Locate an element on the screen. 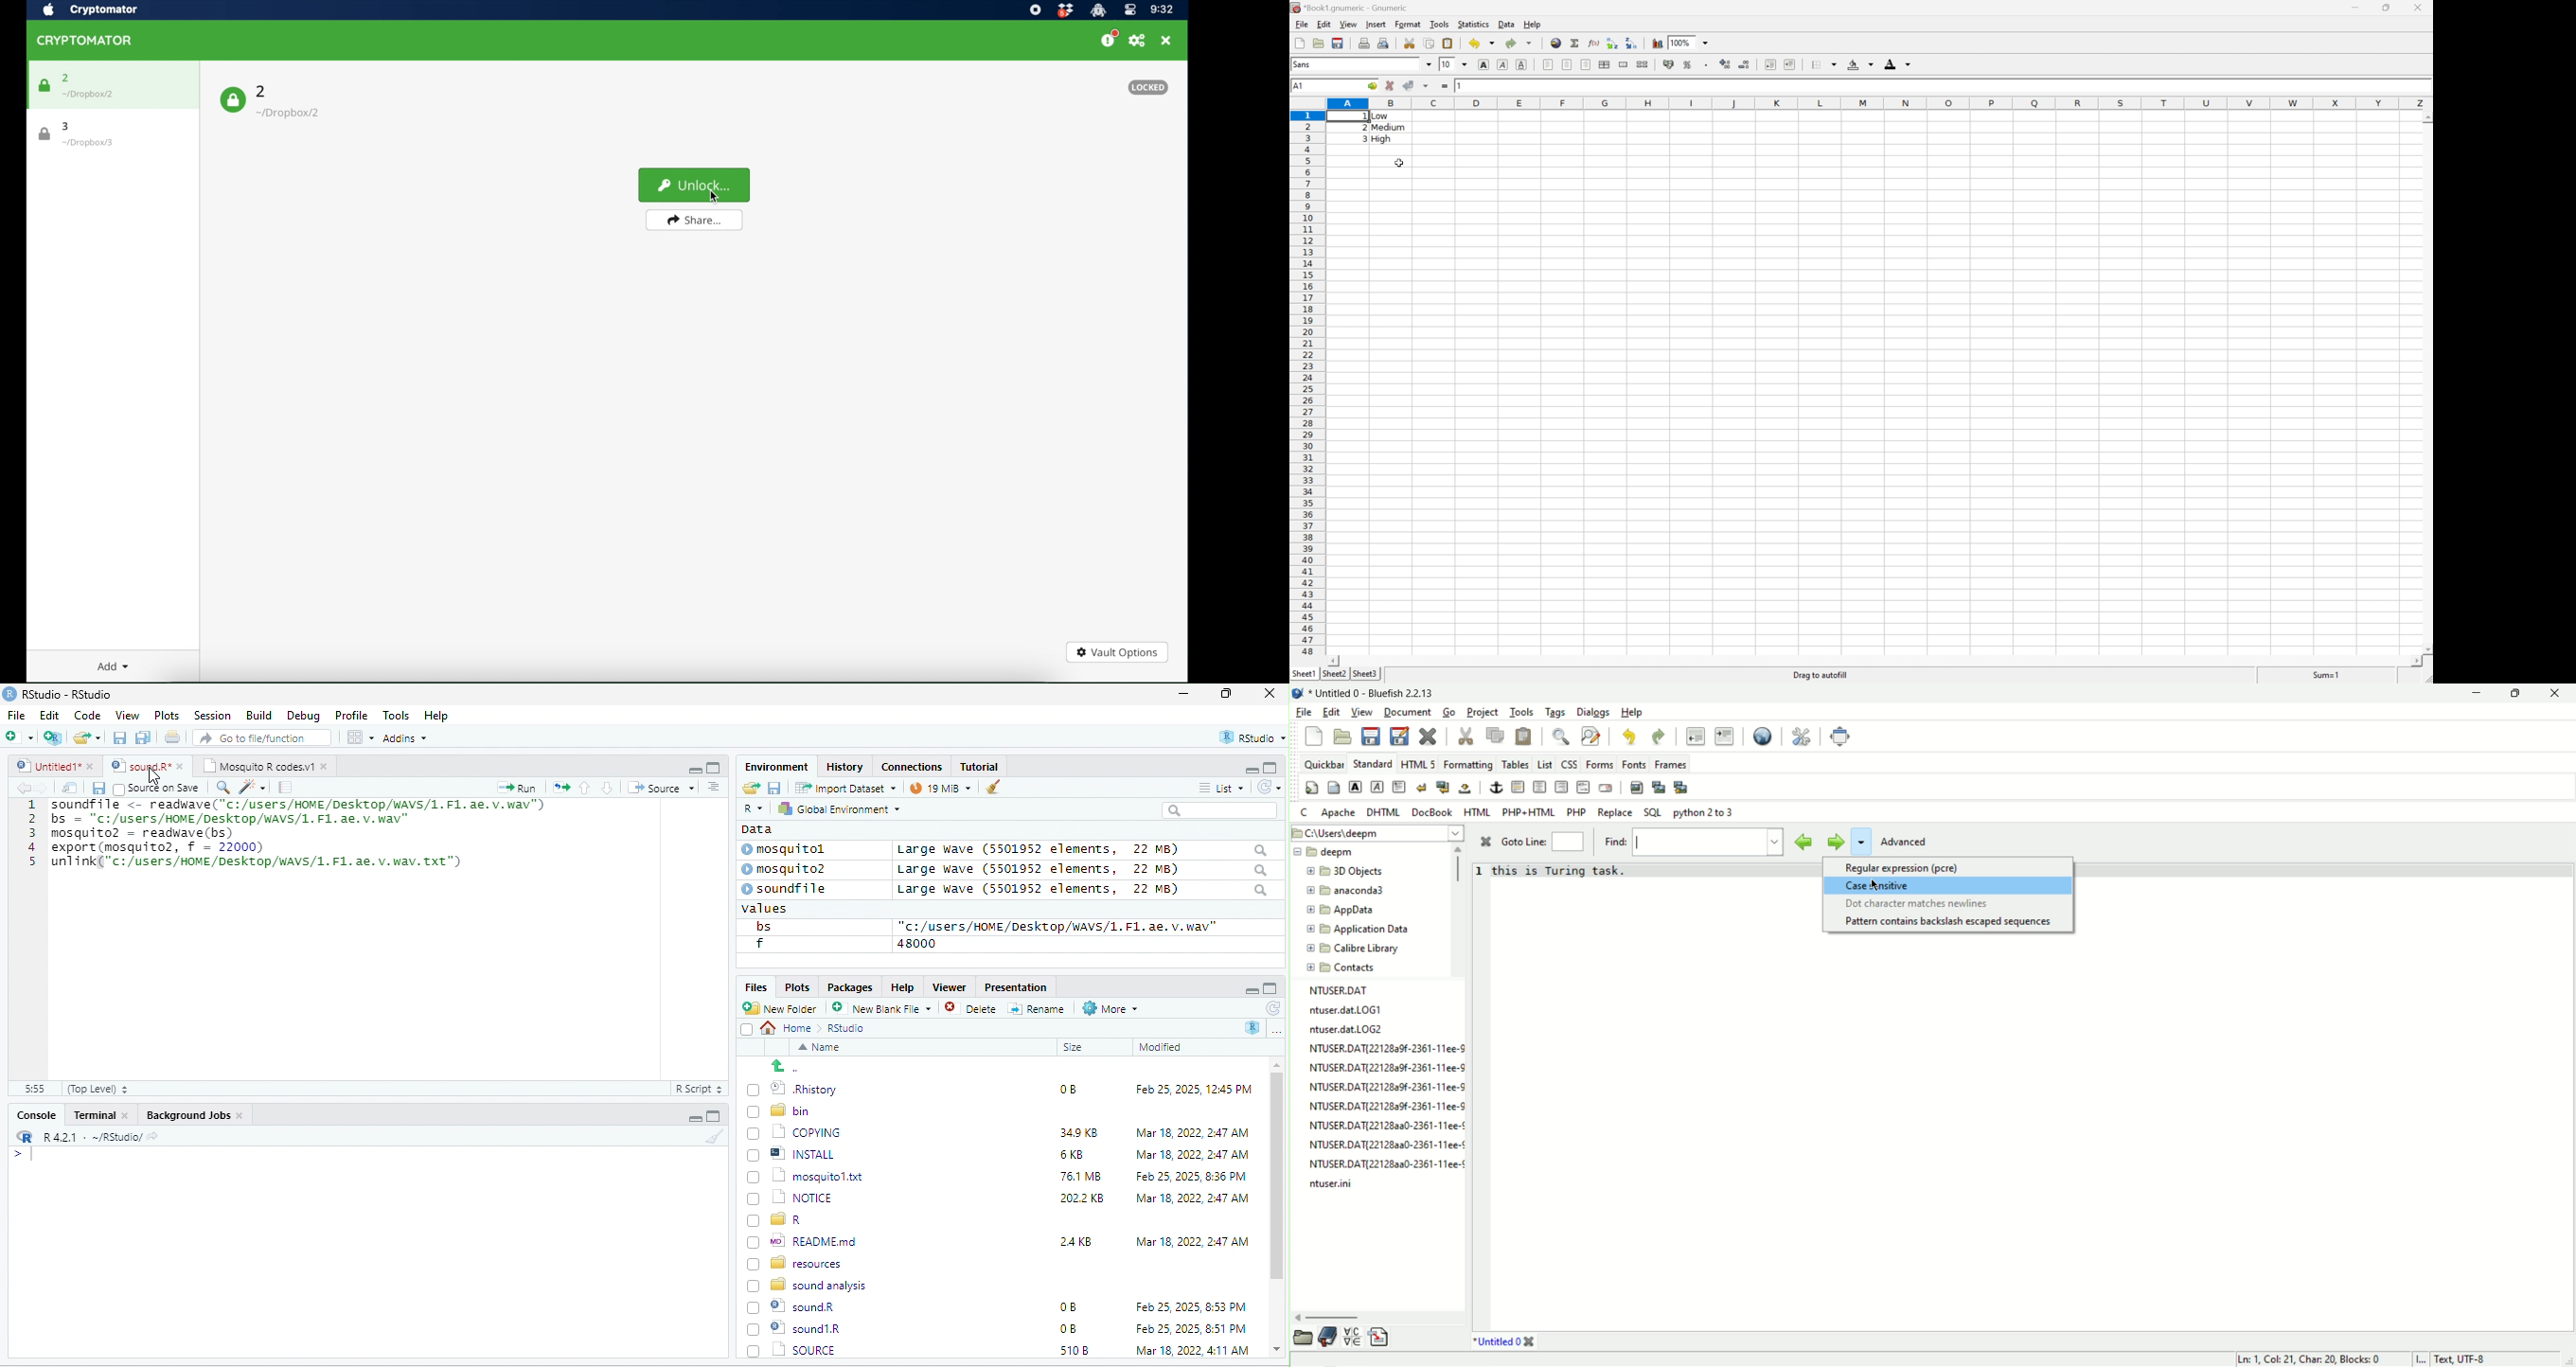 This screenshot has width=2576, height=1372. minimize is located at coordinates (692, 1119).